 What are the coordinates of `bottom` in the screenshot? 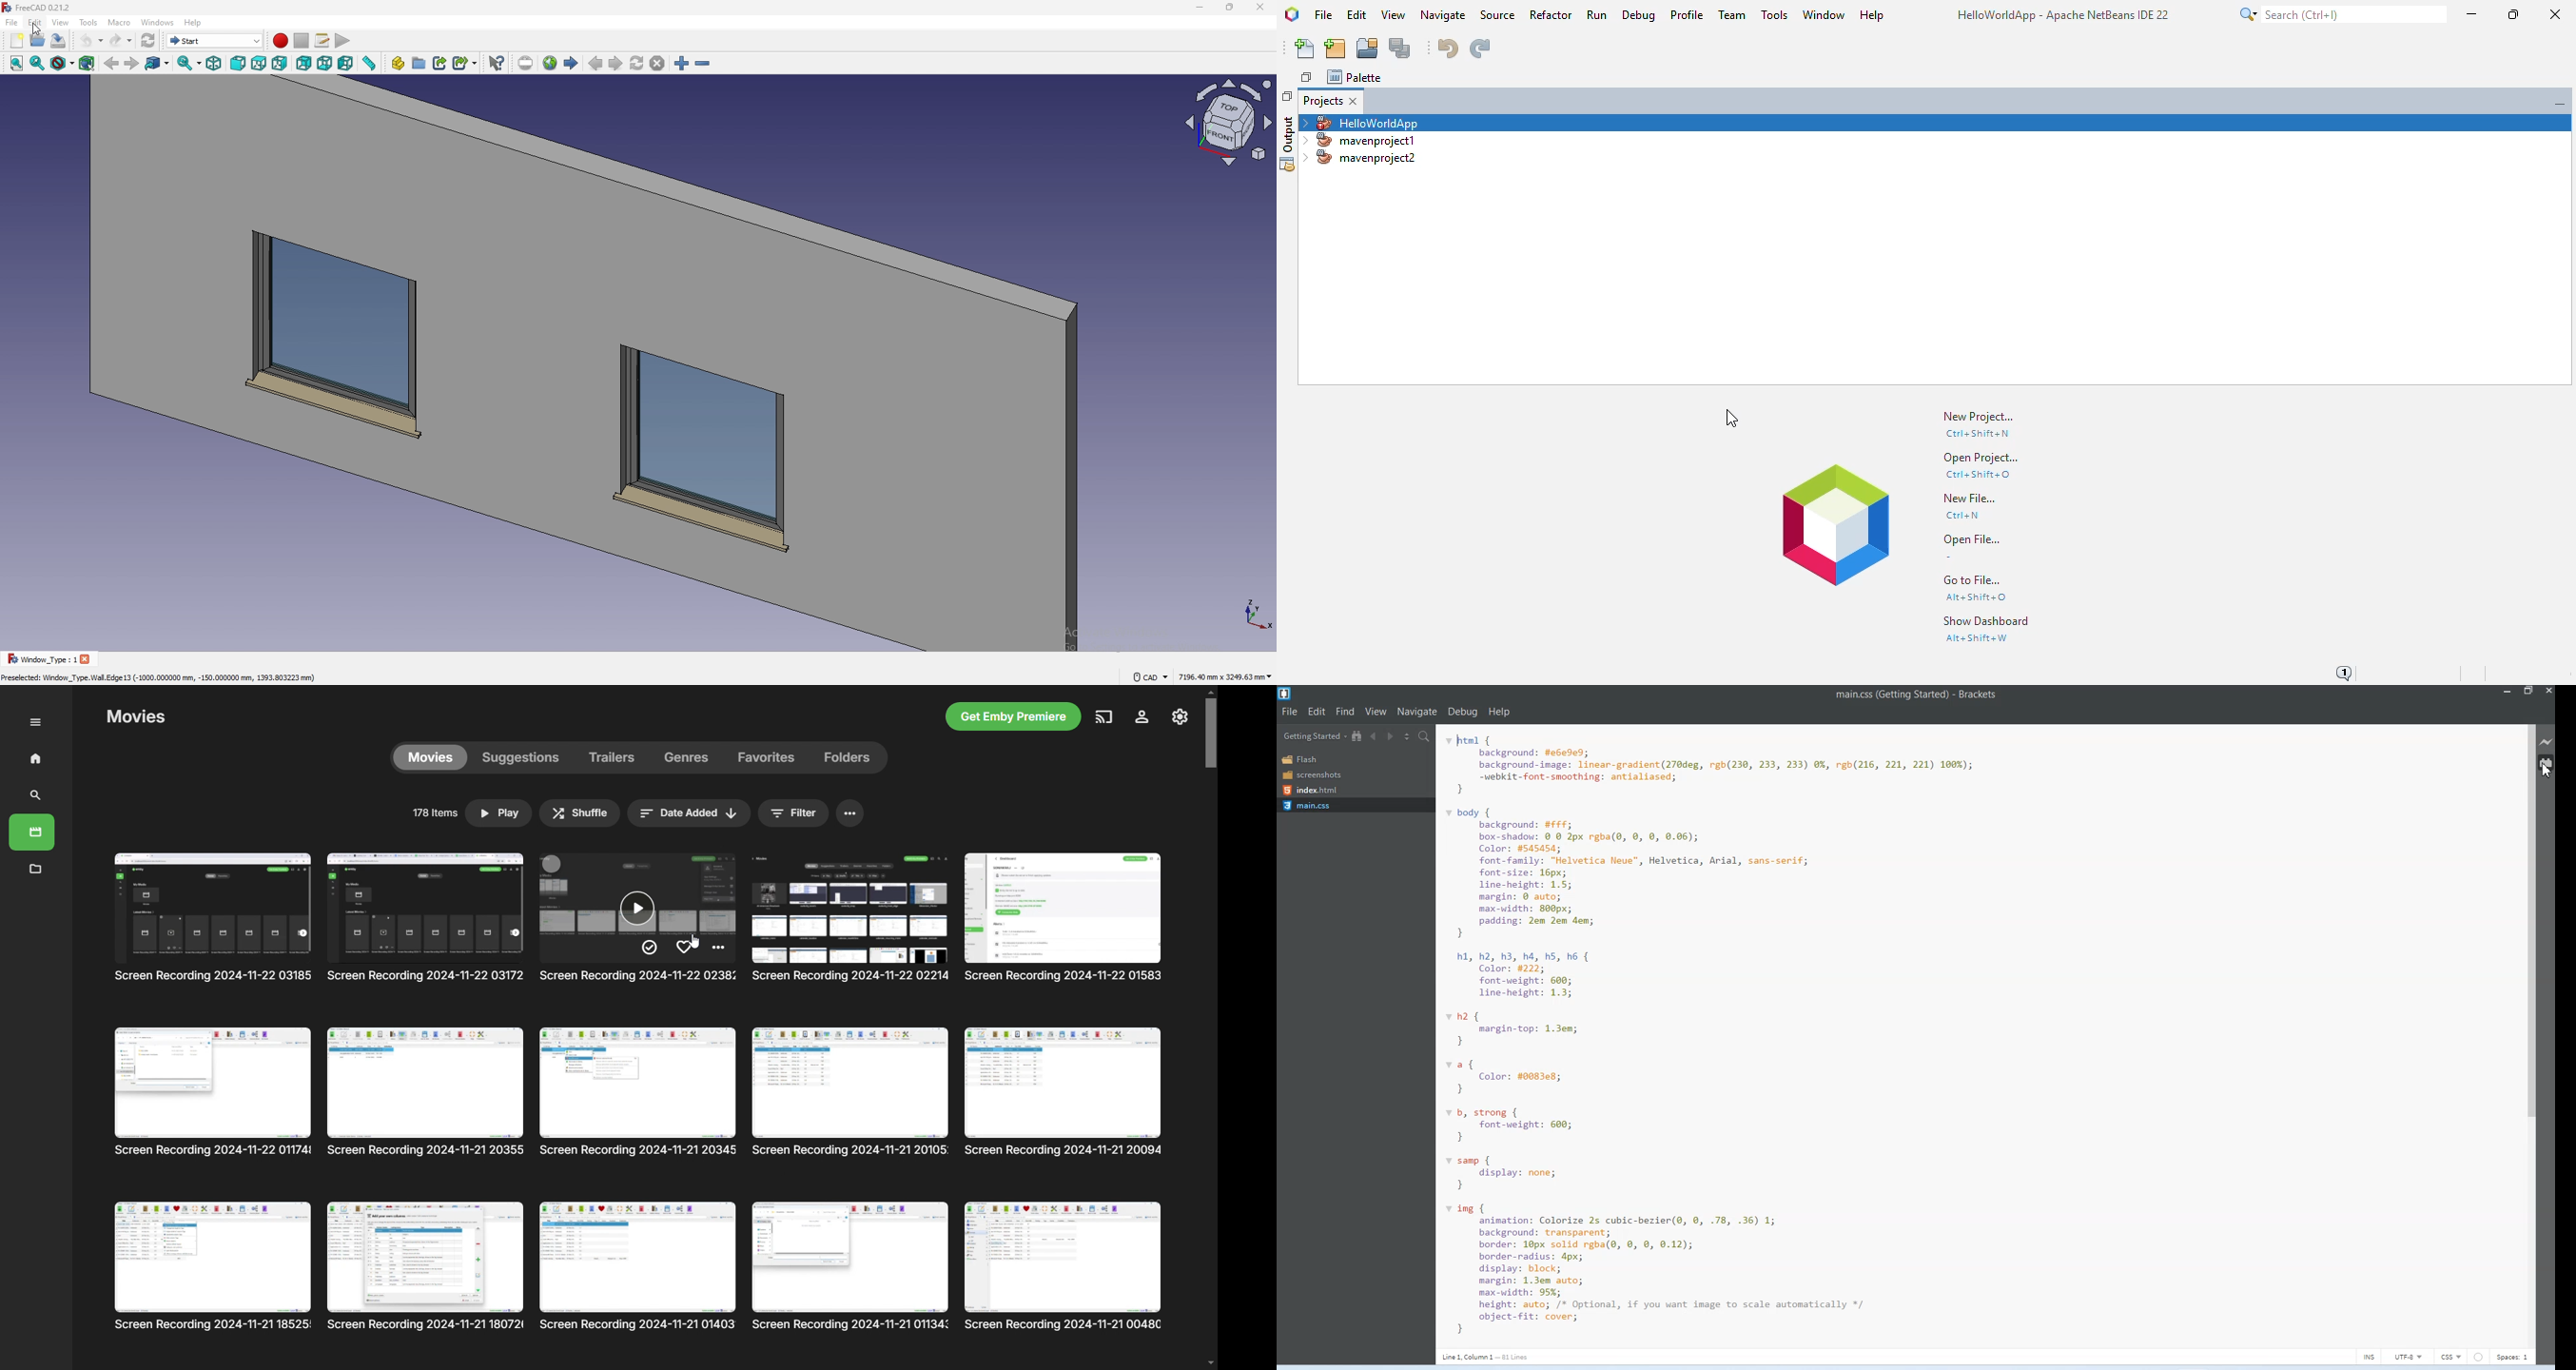 It's located at (325, 64).